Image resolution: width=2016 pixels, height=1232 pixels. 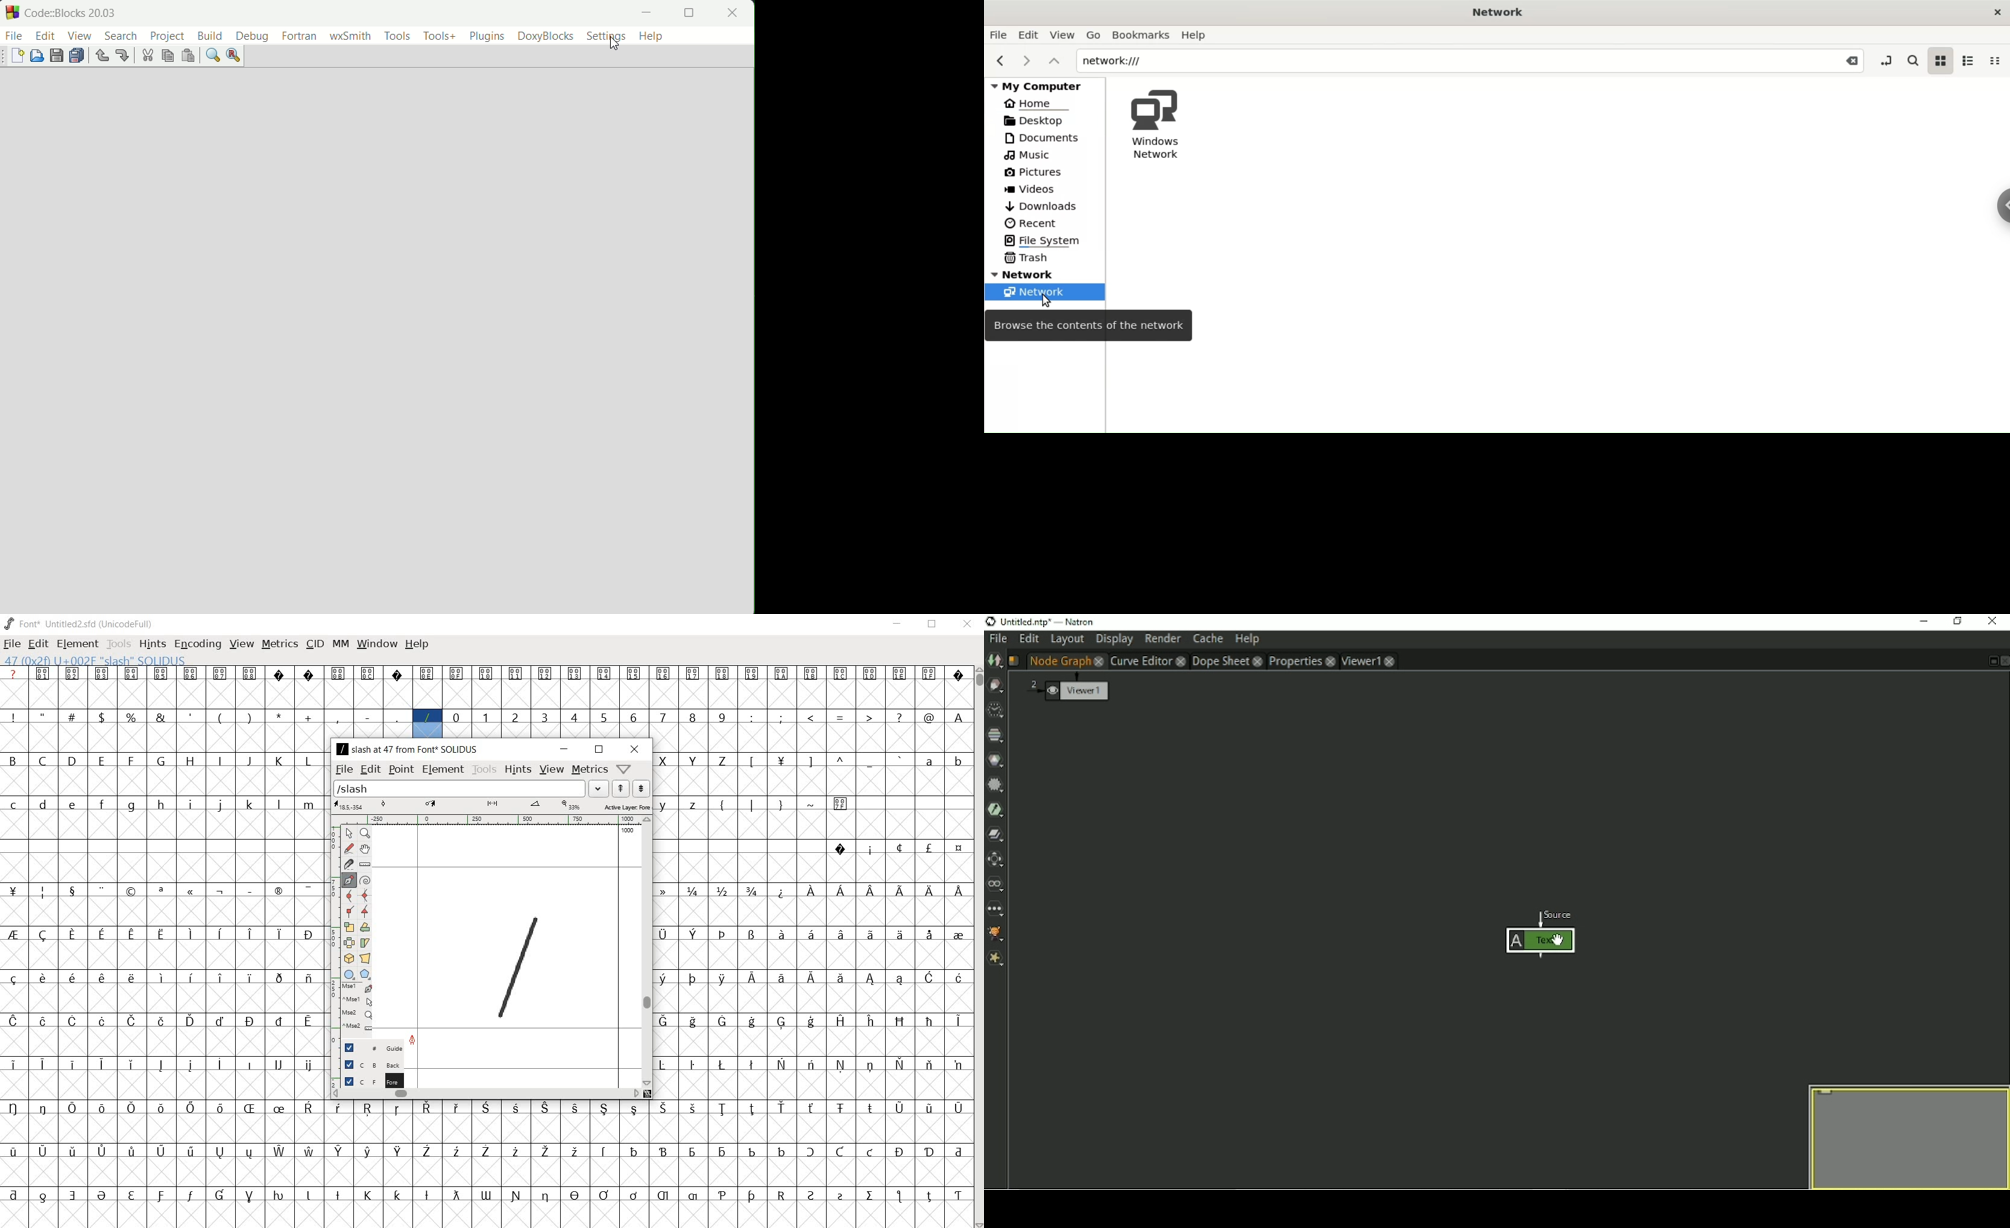 I want to click on background, so click(x=368, y=1063).